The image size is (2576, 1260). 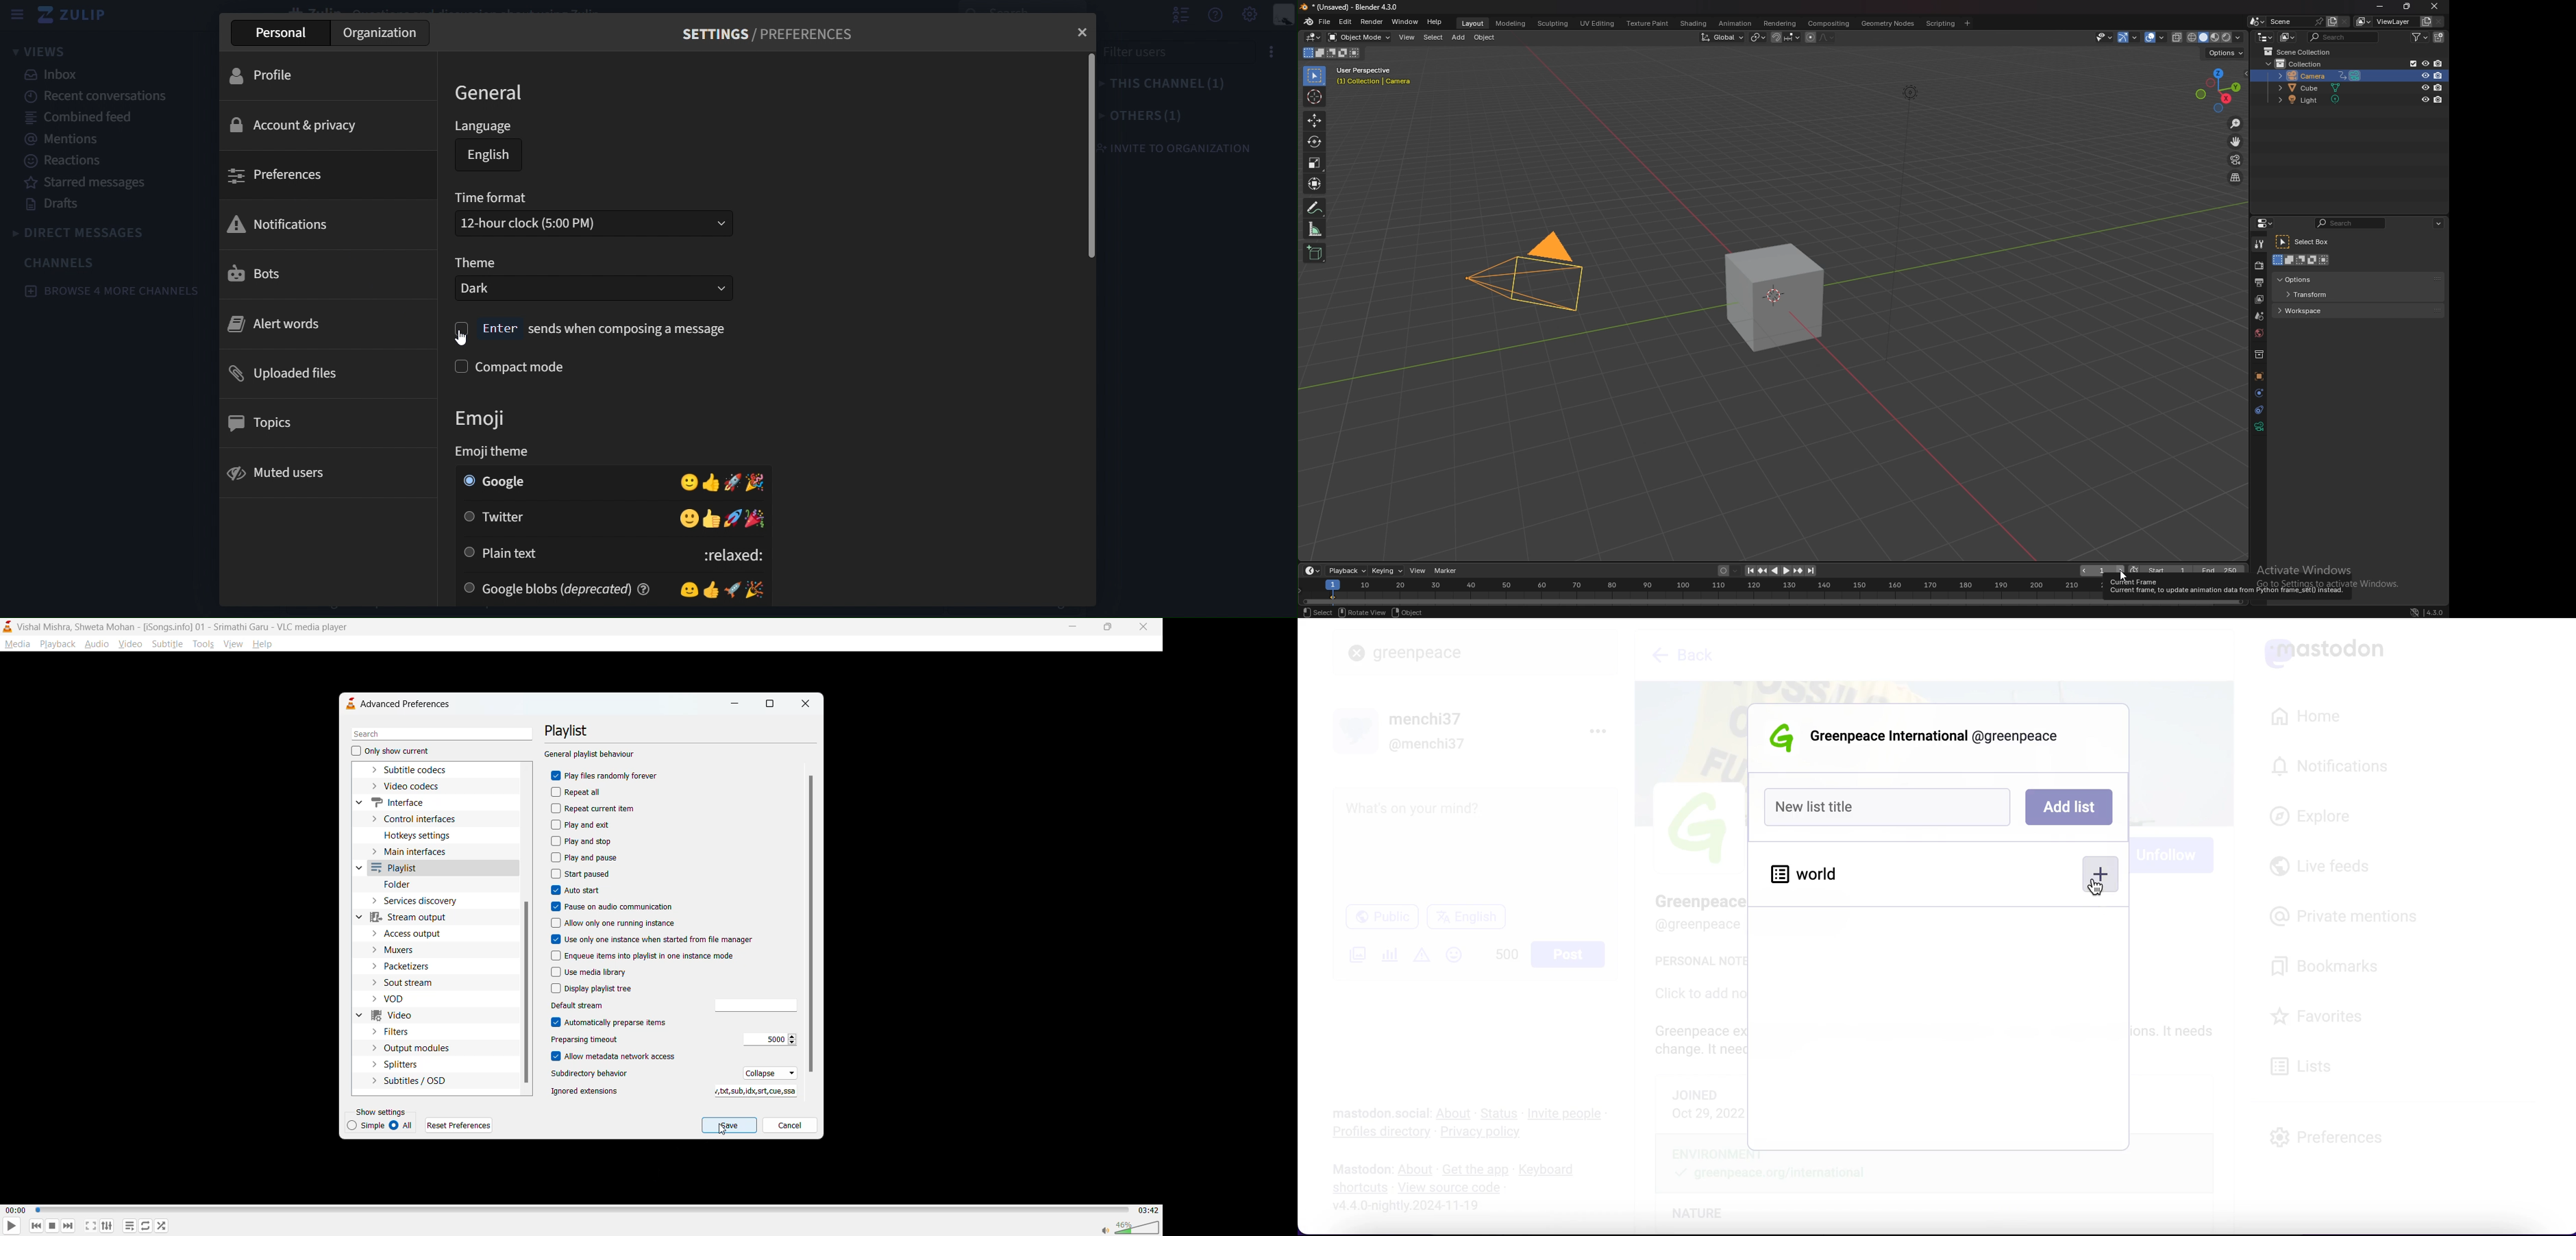 I want to click on browse scene, so click(x=2256, y=22).